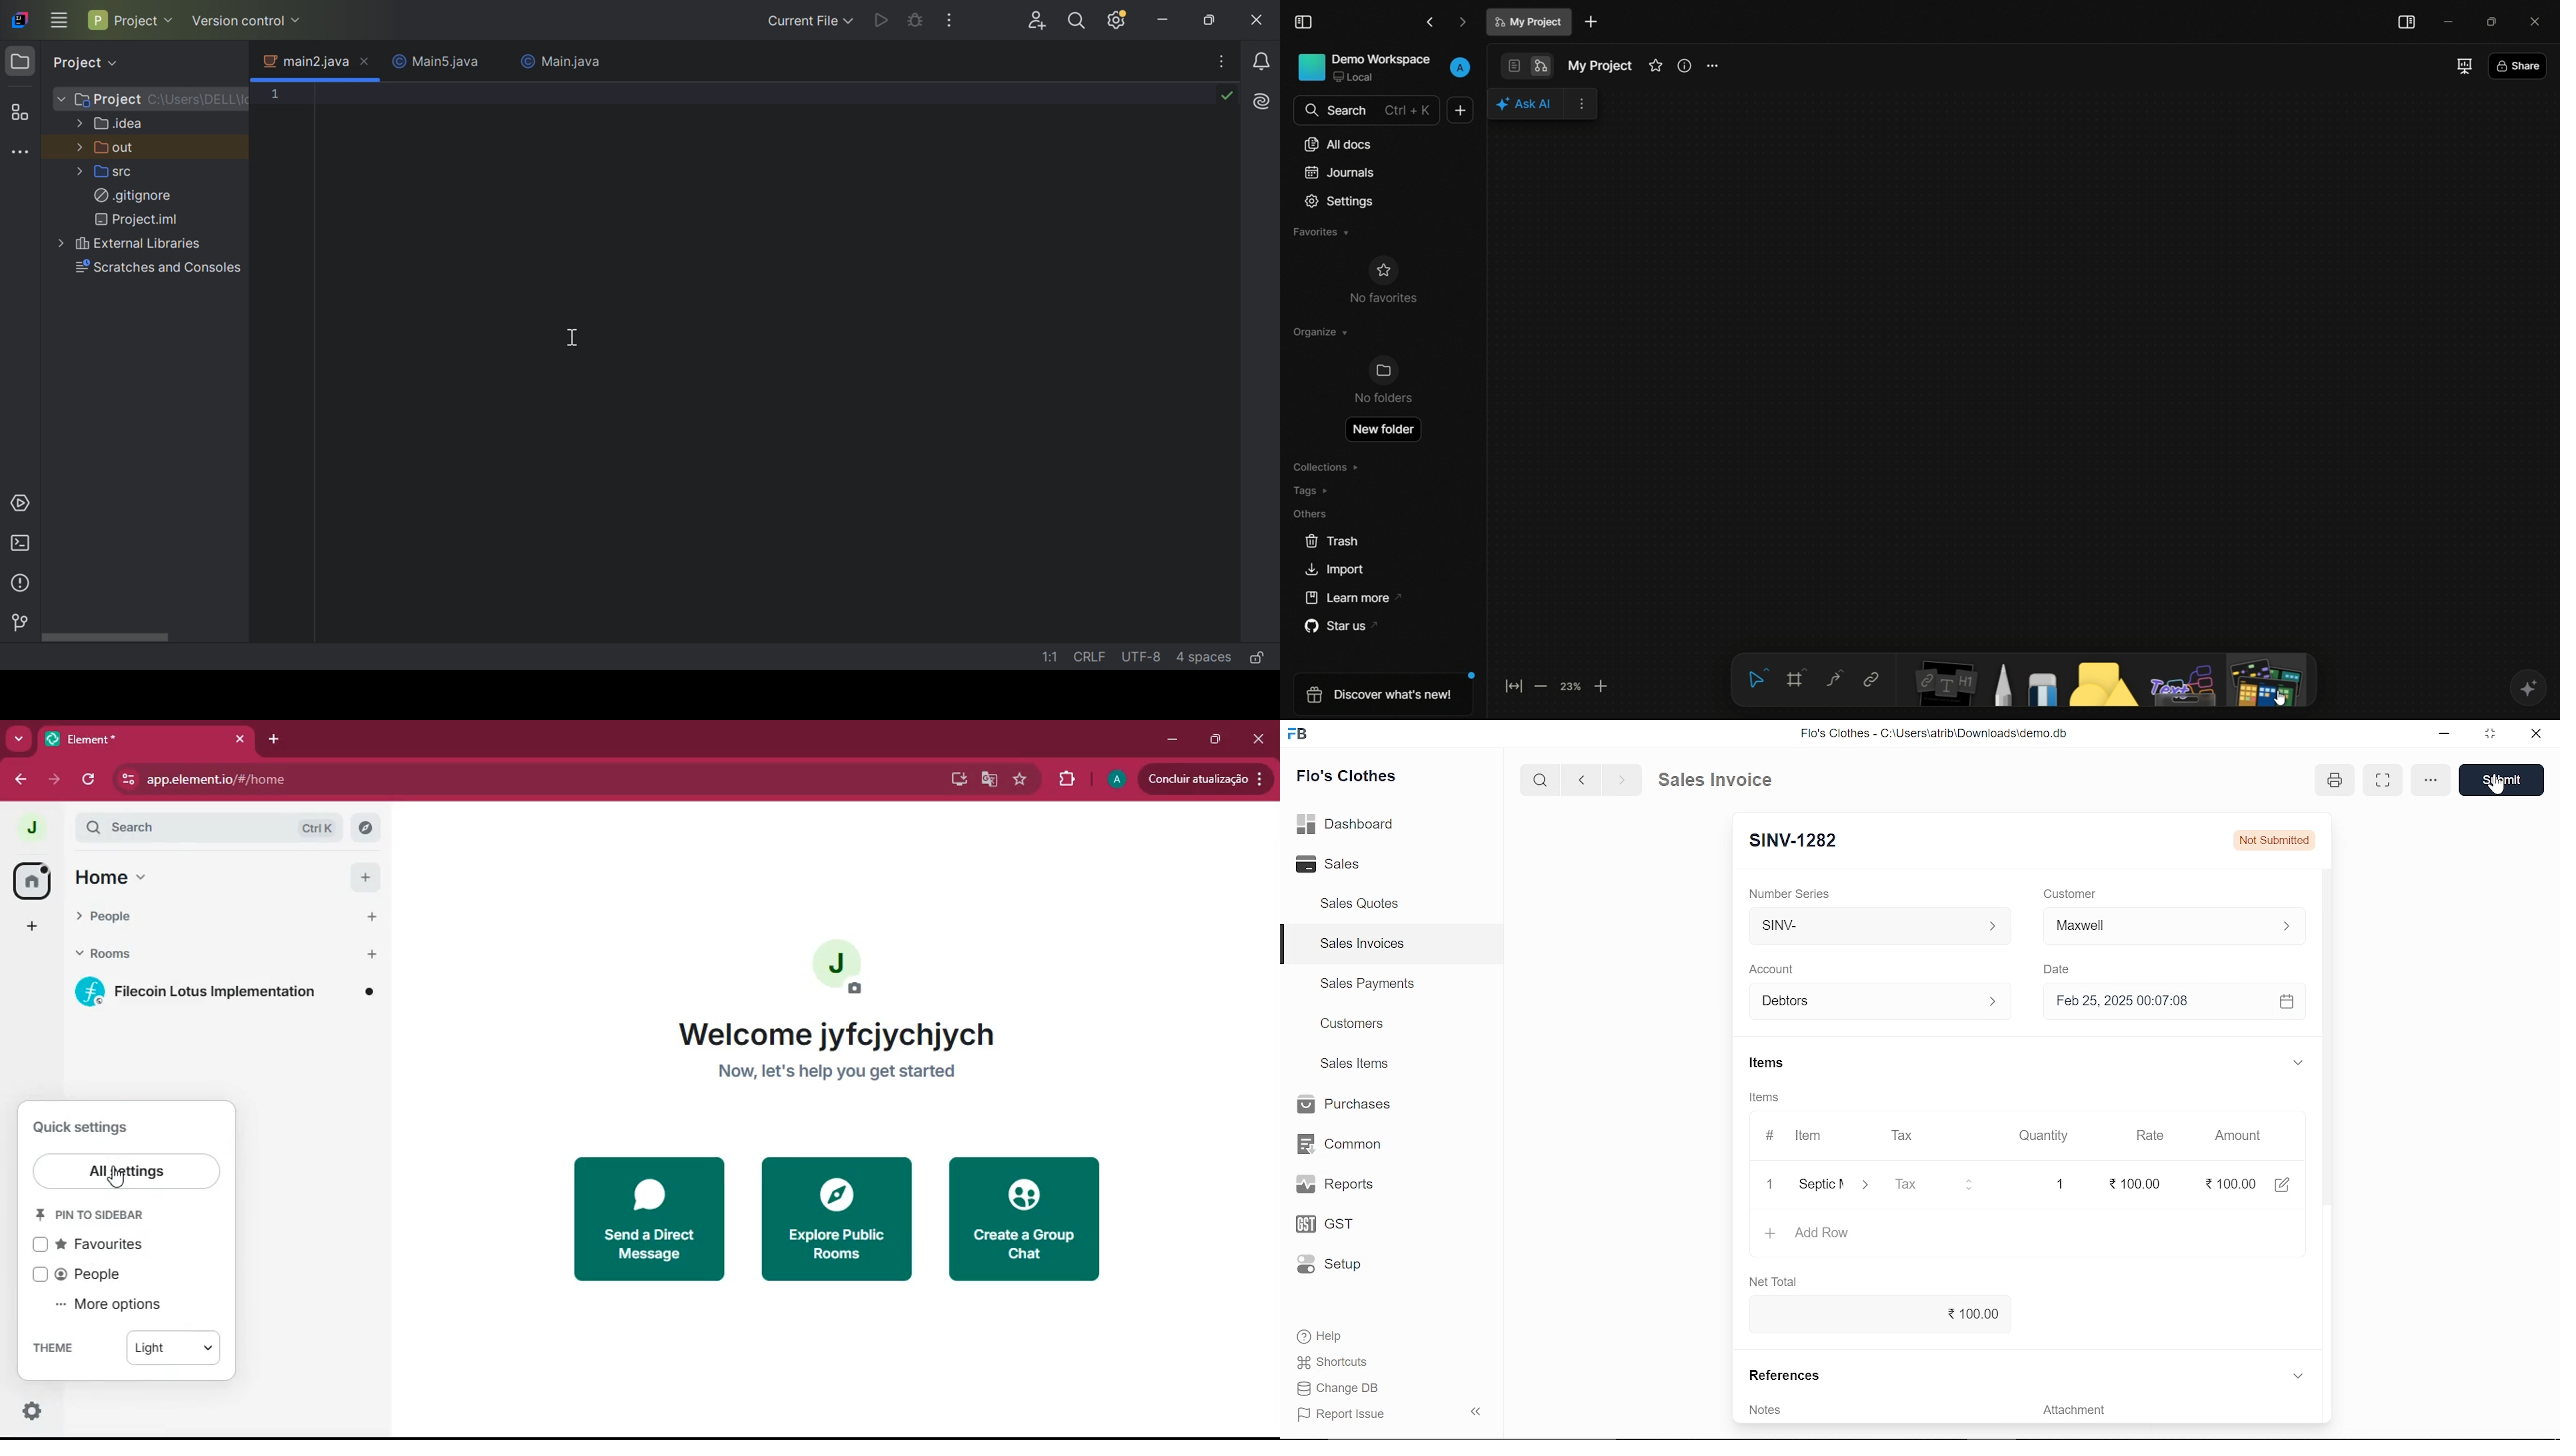  Describe the element at coordinates (90, 62) in the screenshot. I see `Project` at that location.